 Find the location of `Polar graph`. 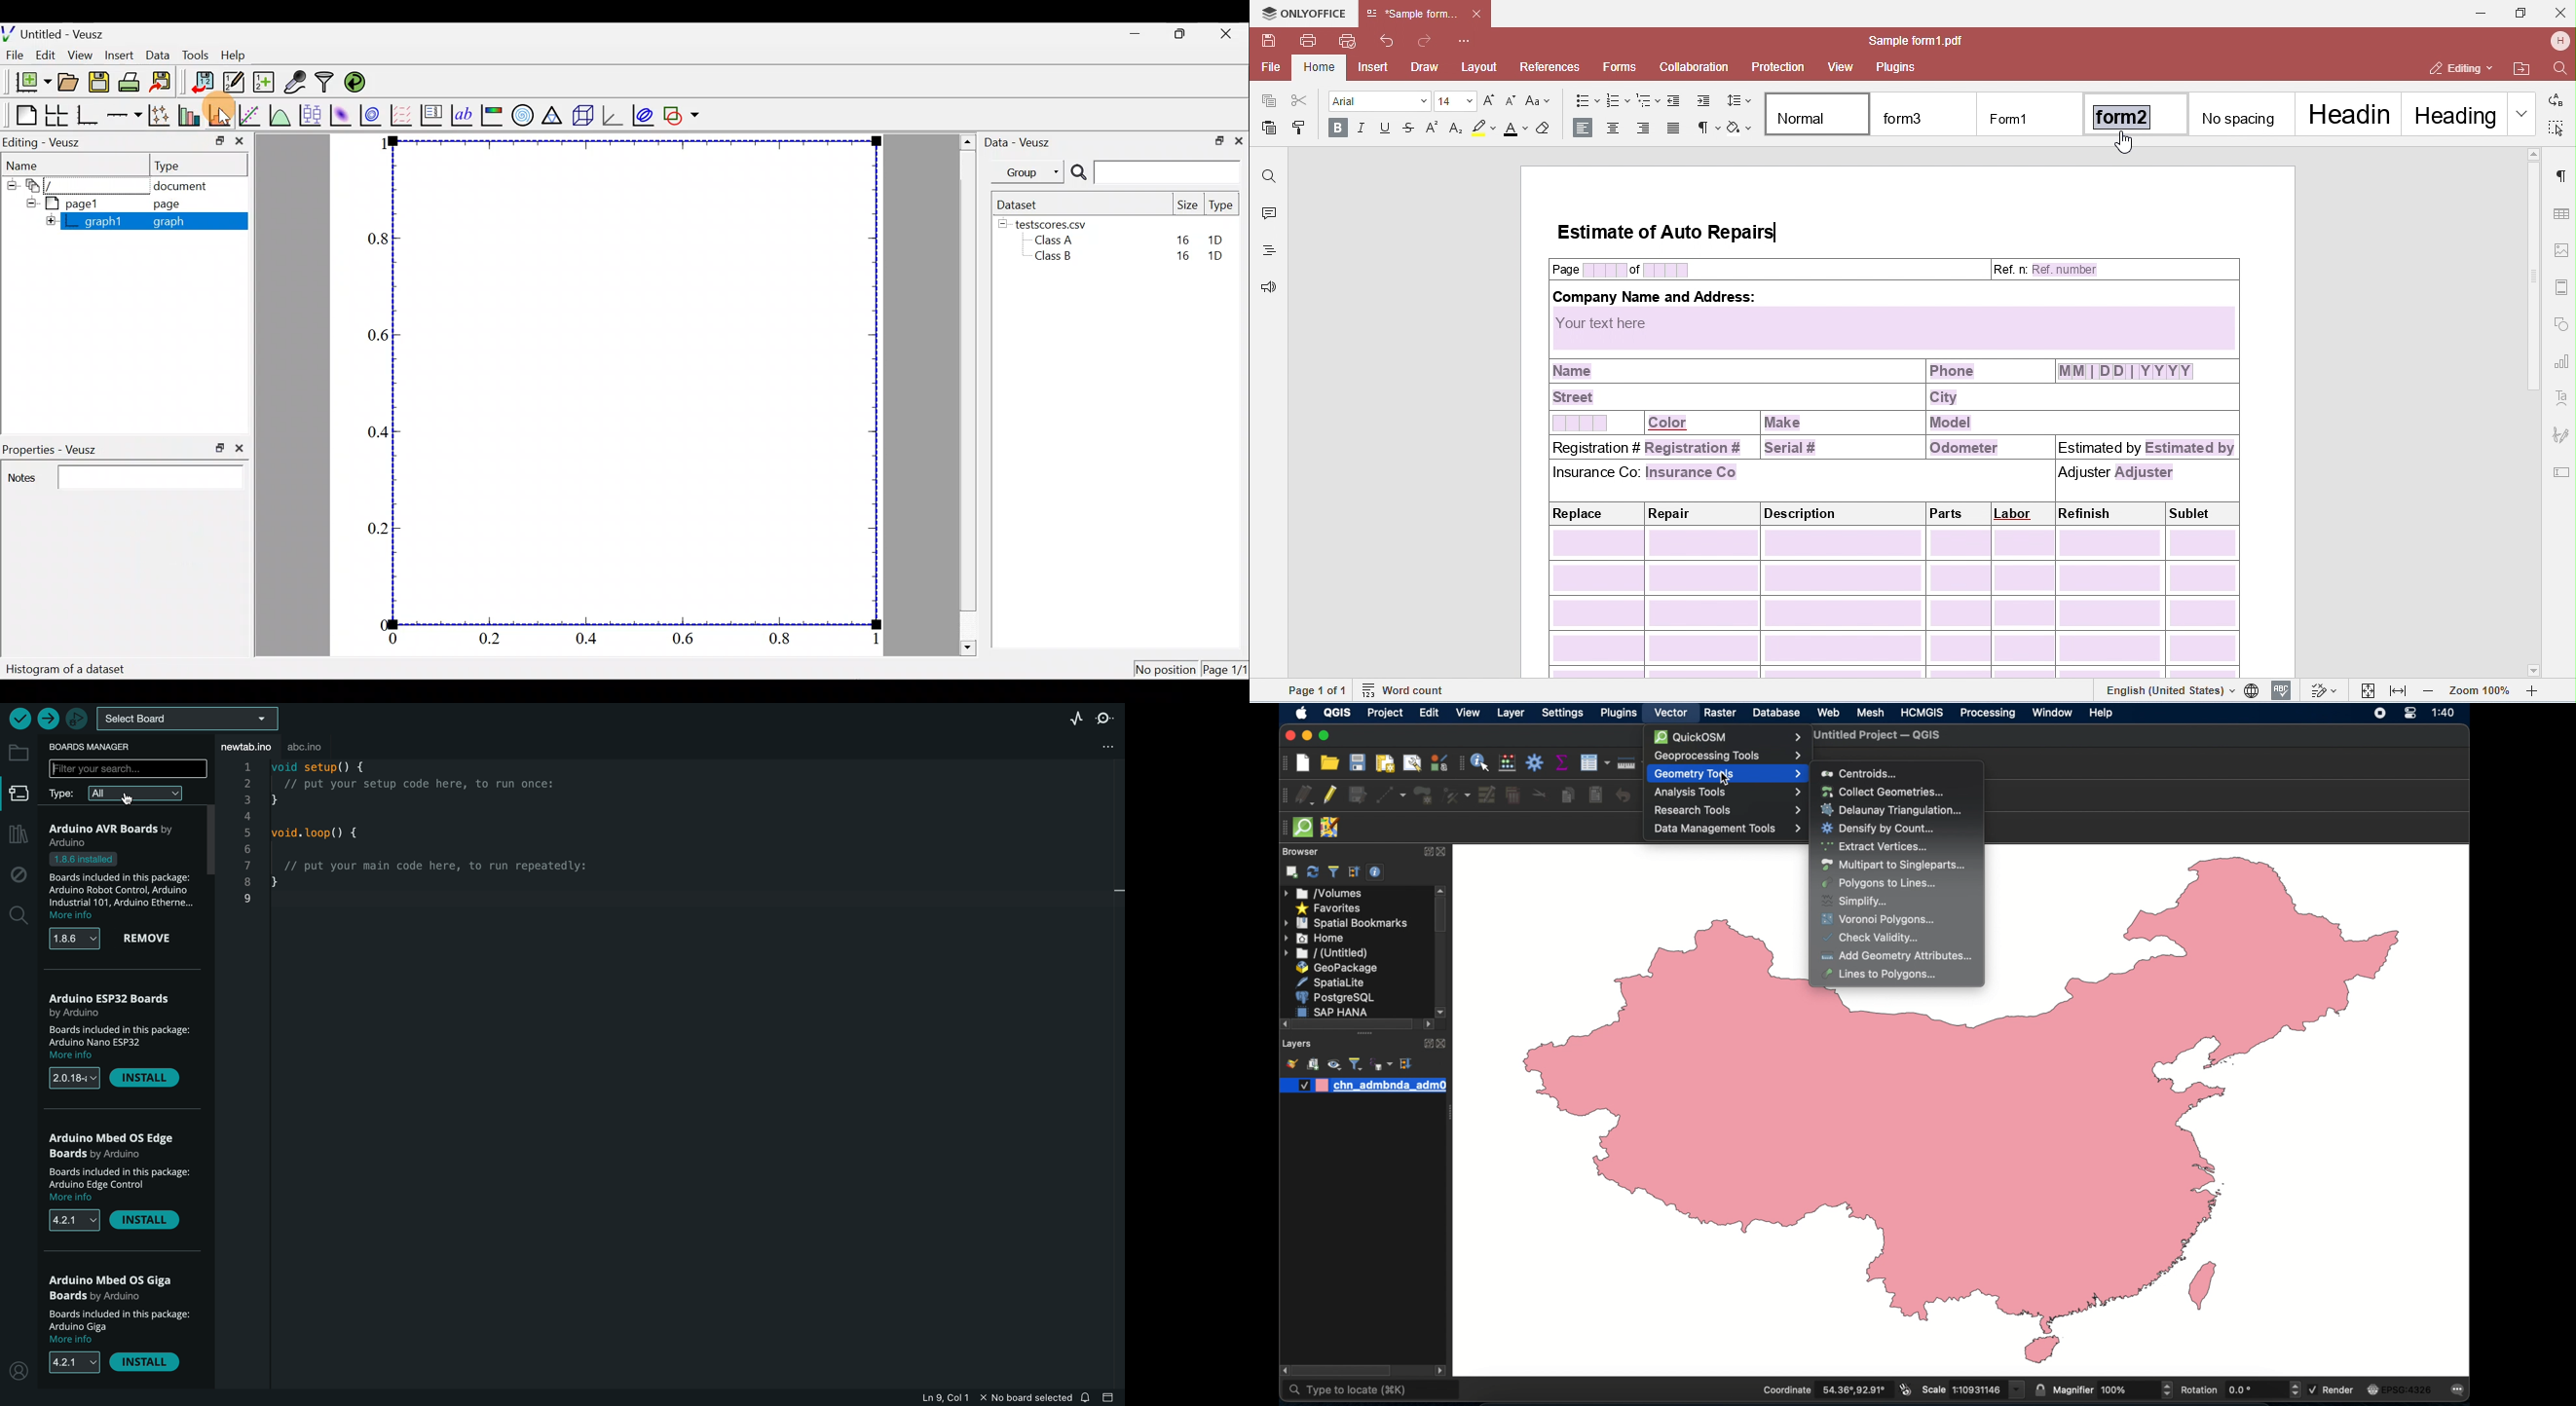

Polar graph is located at coordinates (523, 116).